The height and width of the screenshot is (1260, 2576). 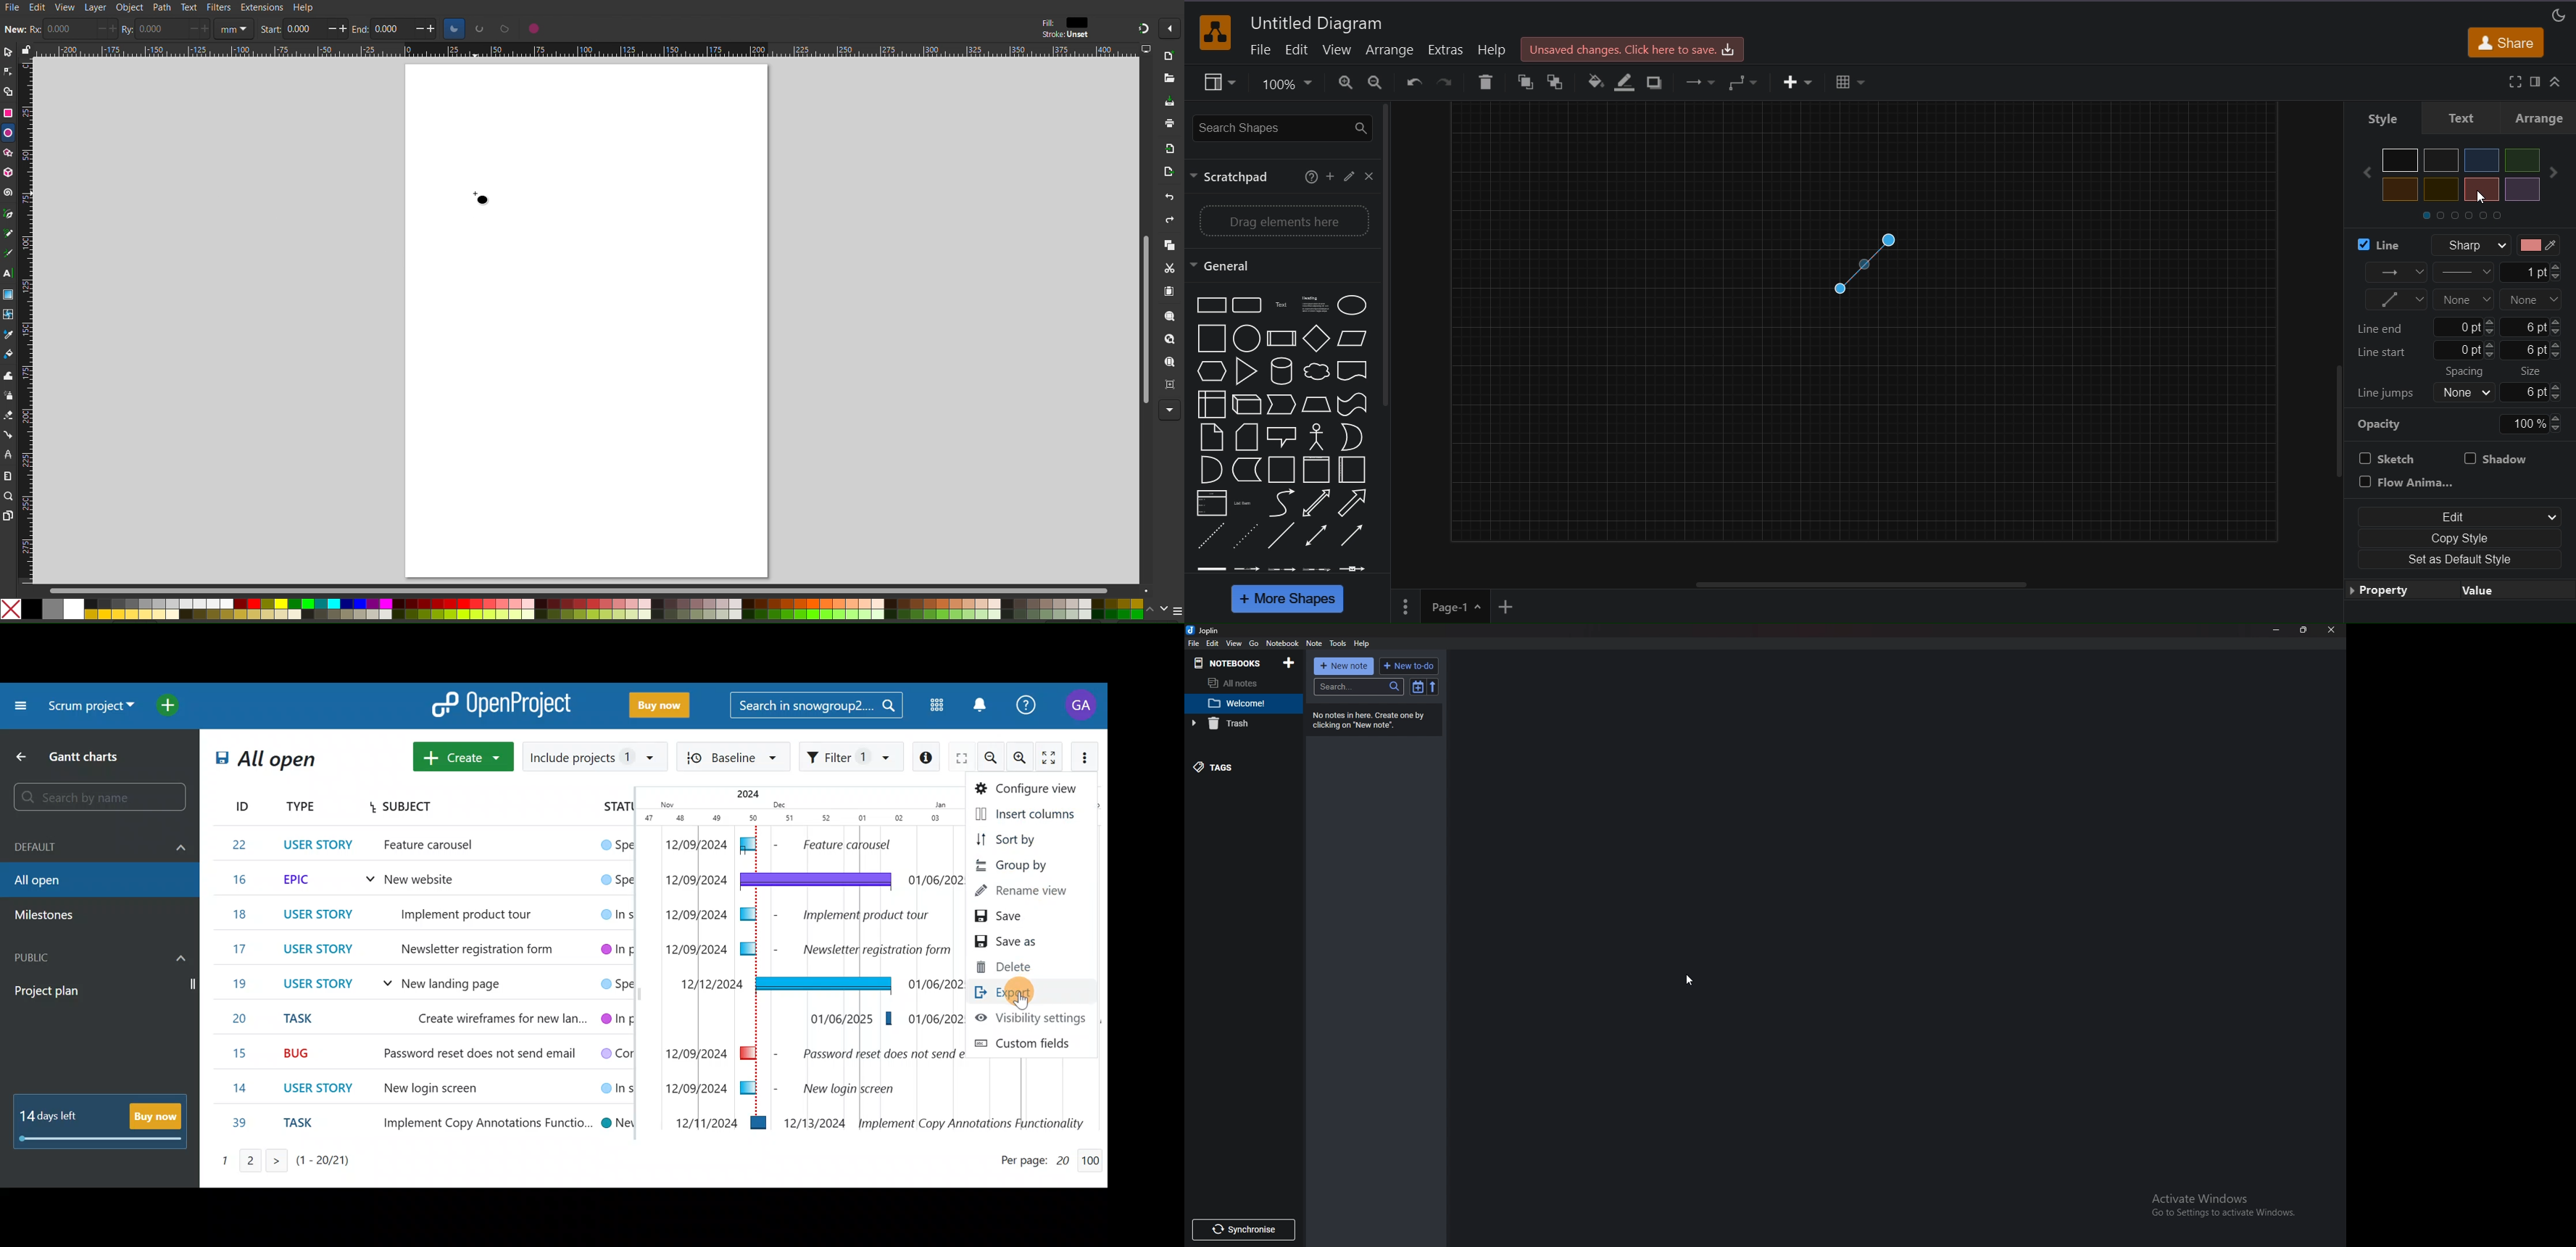 I want to click on File, so click(x=1194, y=643).